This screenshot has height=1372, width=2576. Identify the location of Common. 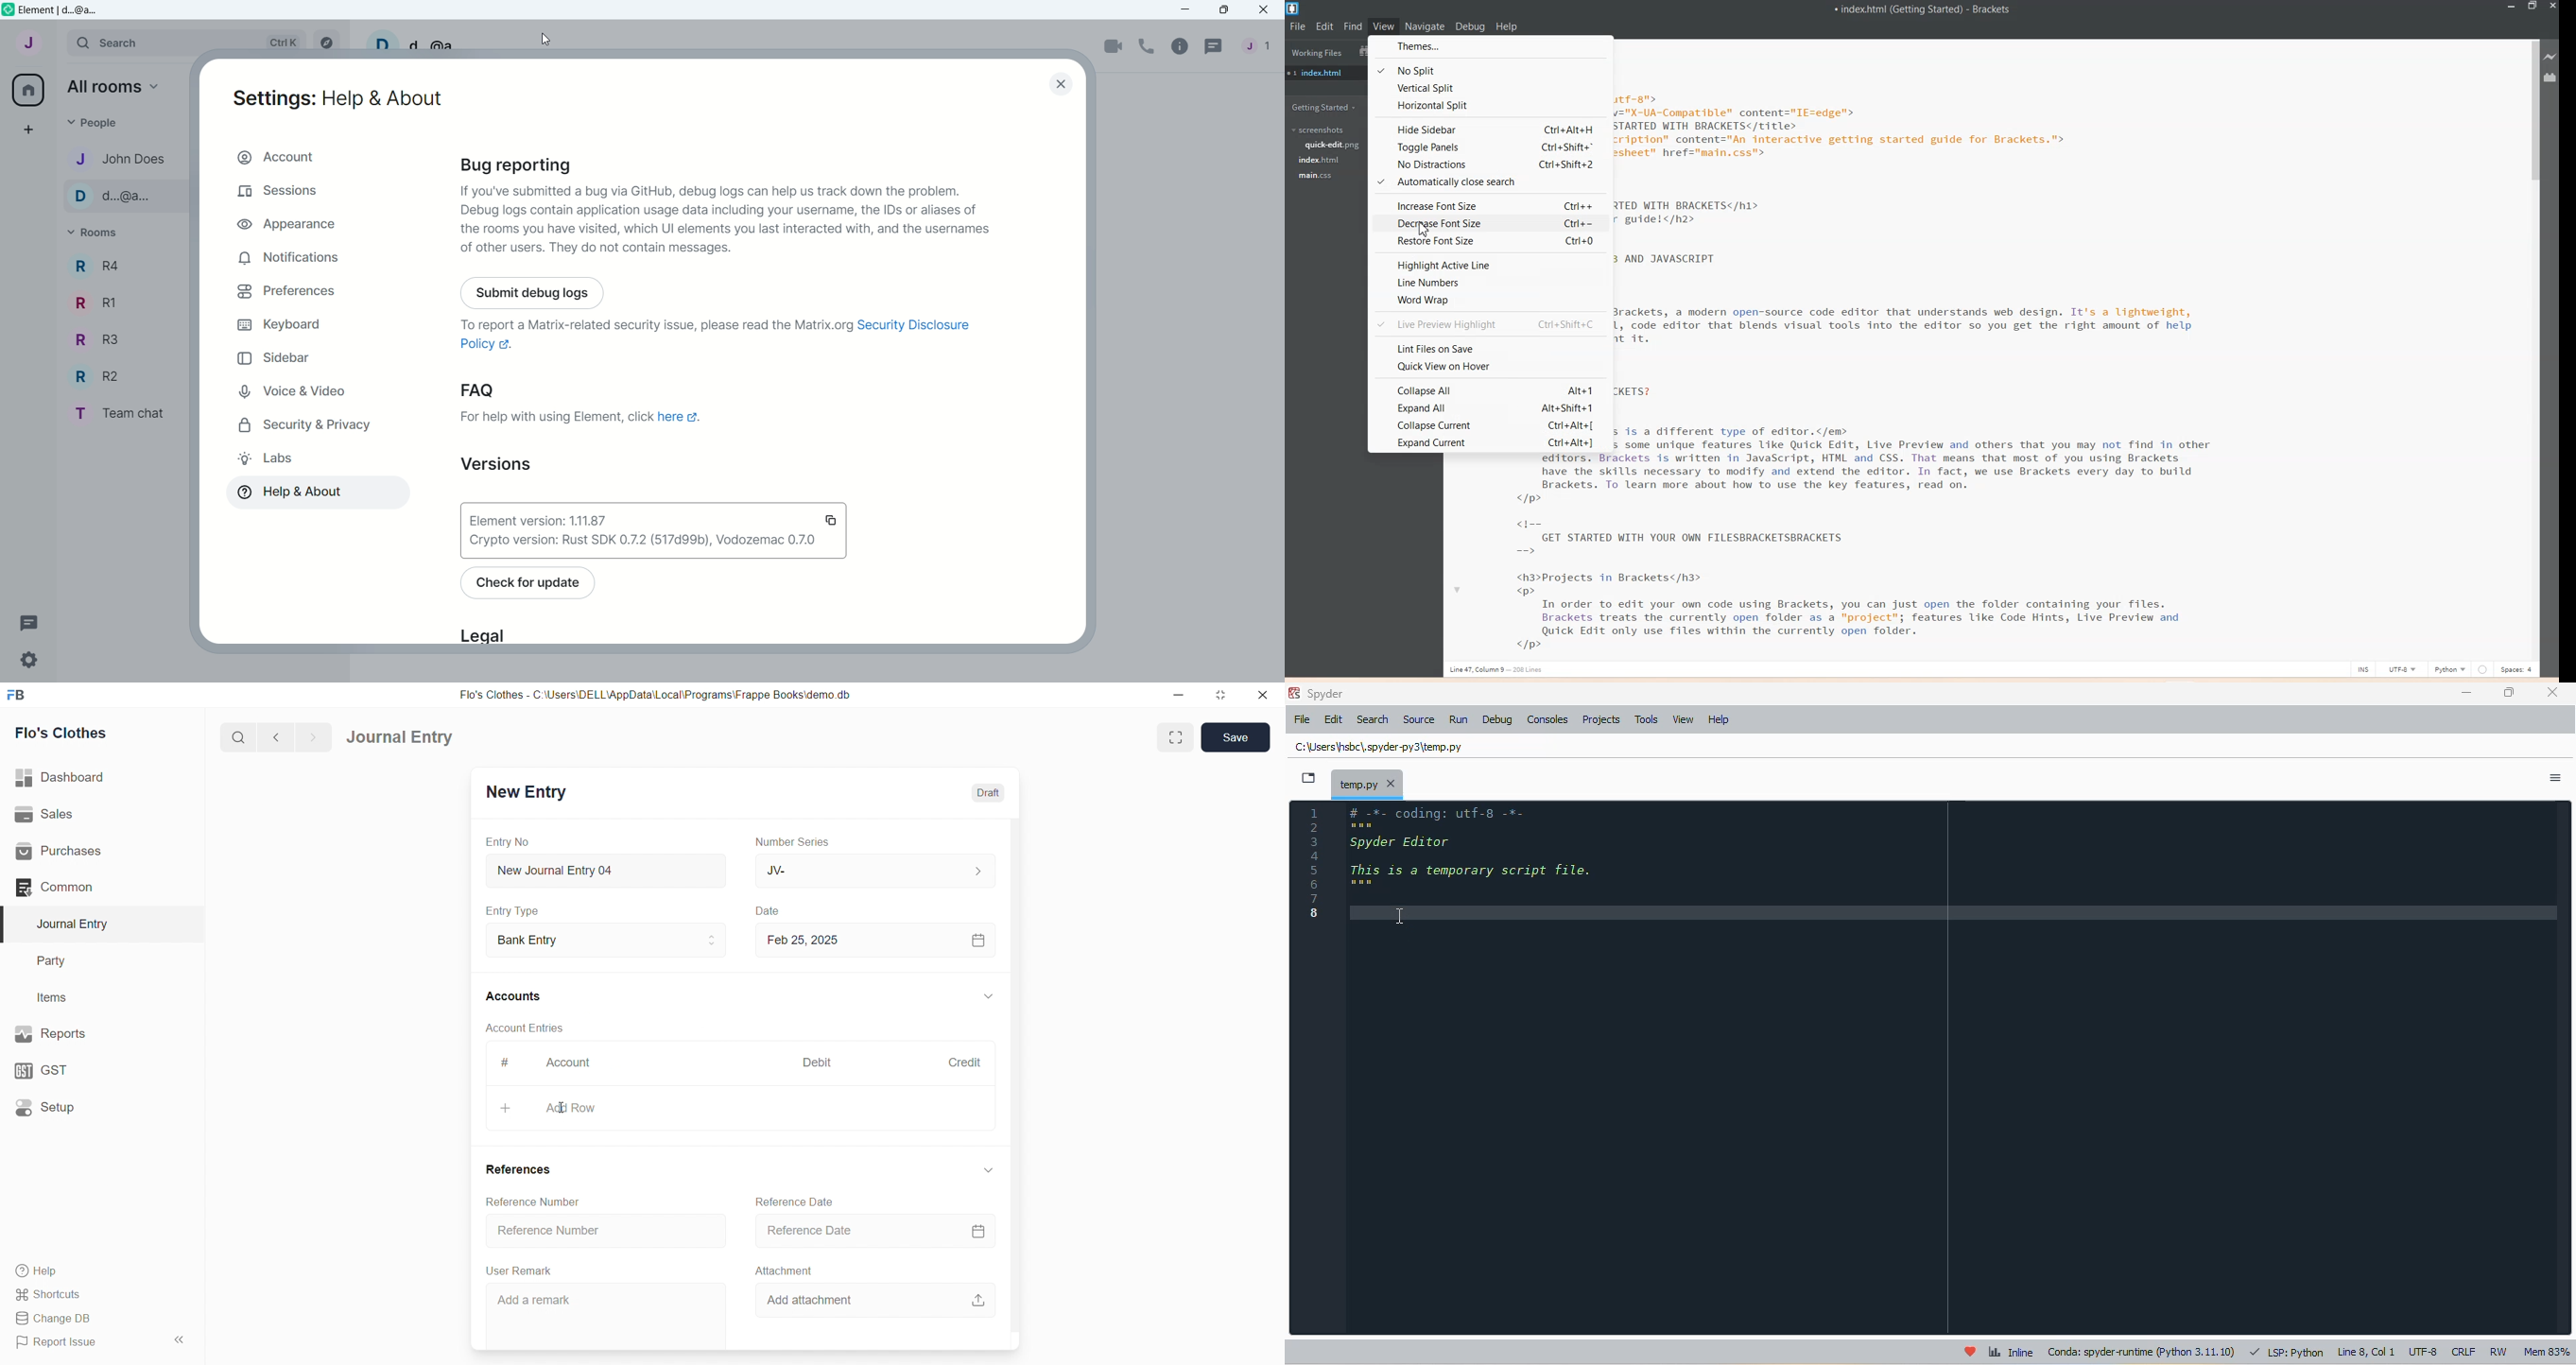
(90, 887).